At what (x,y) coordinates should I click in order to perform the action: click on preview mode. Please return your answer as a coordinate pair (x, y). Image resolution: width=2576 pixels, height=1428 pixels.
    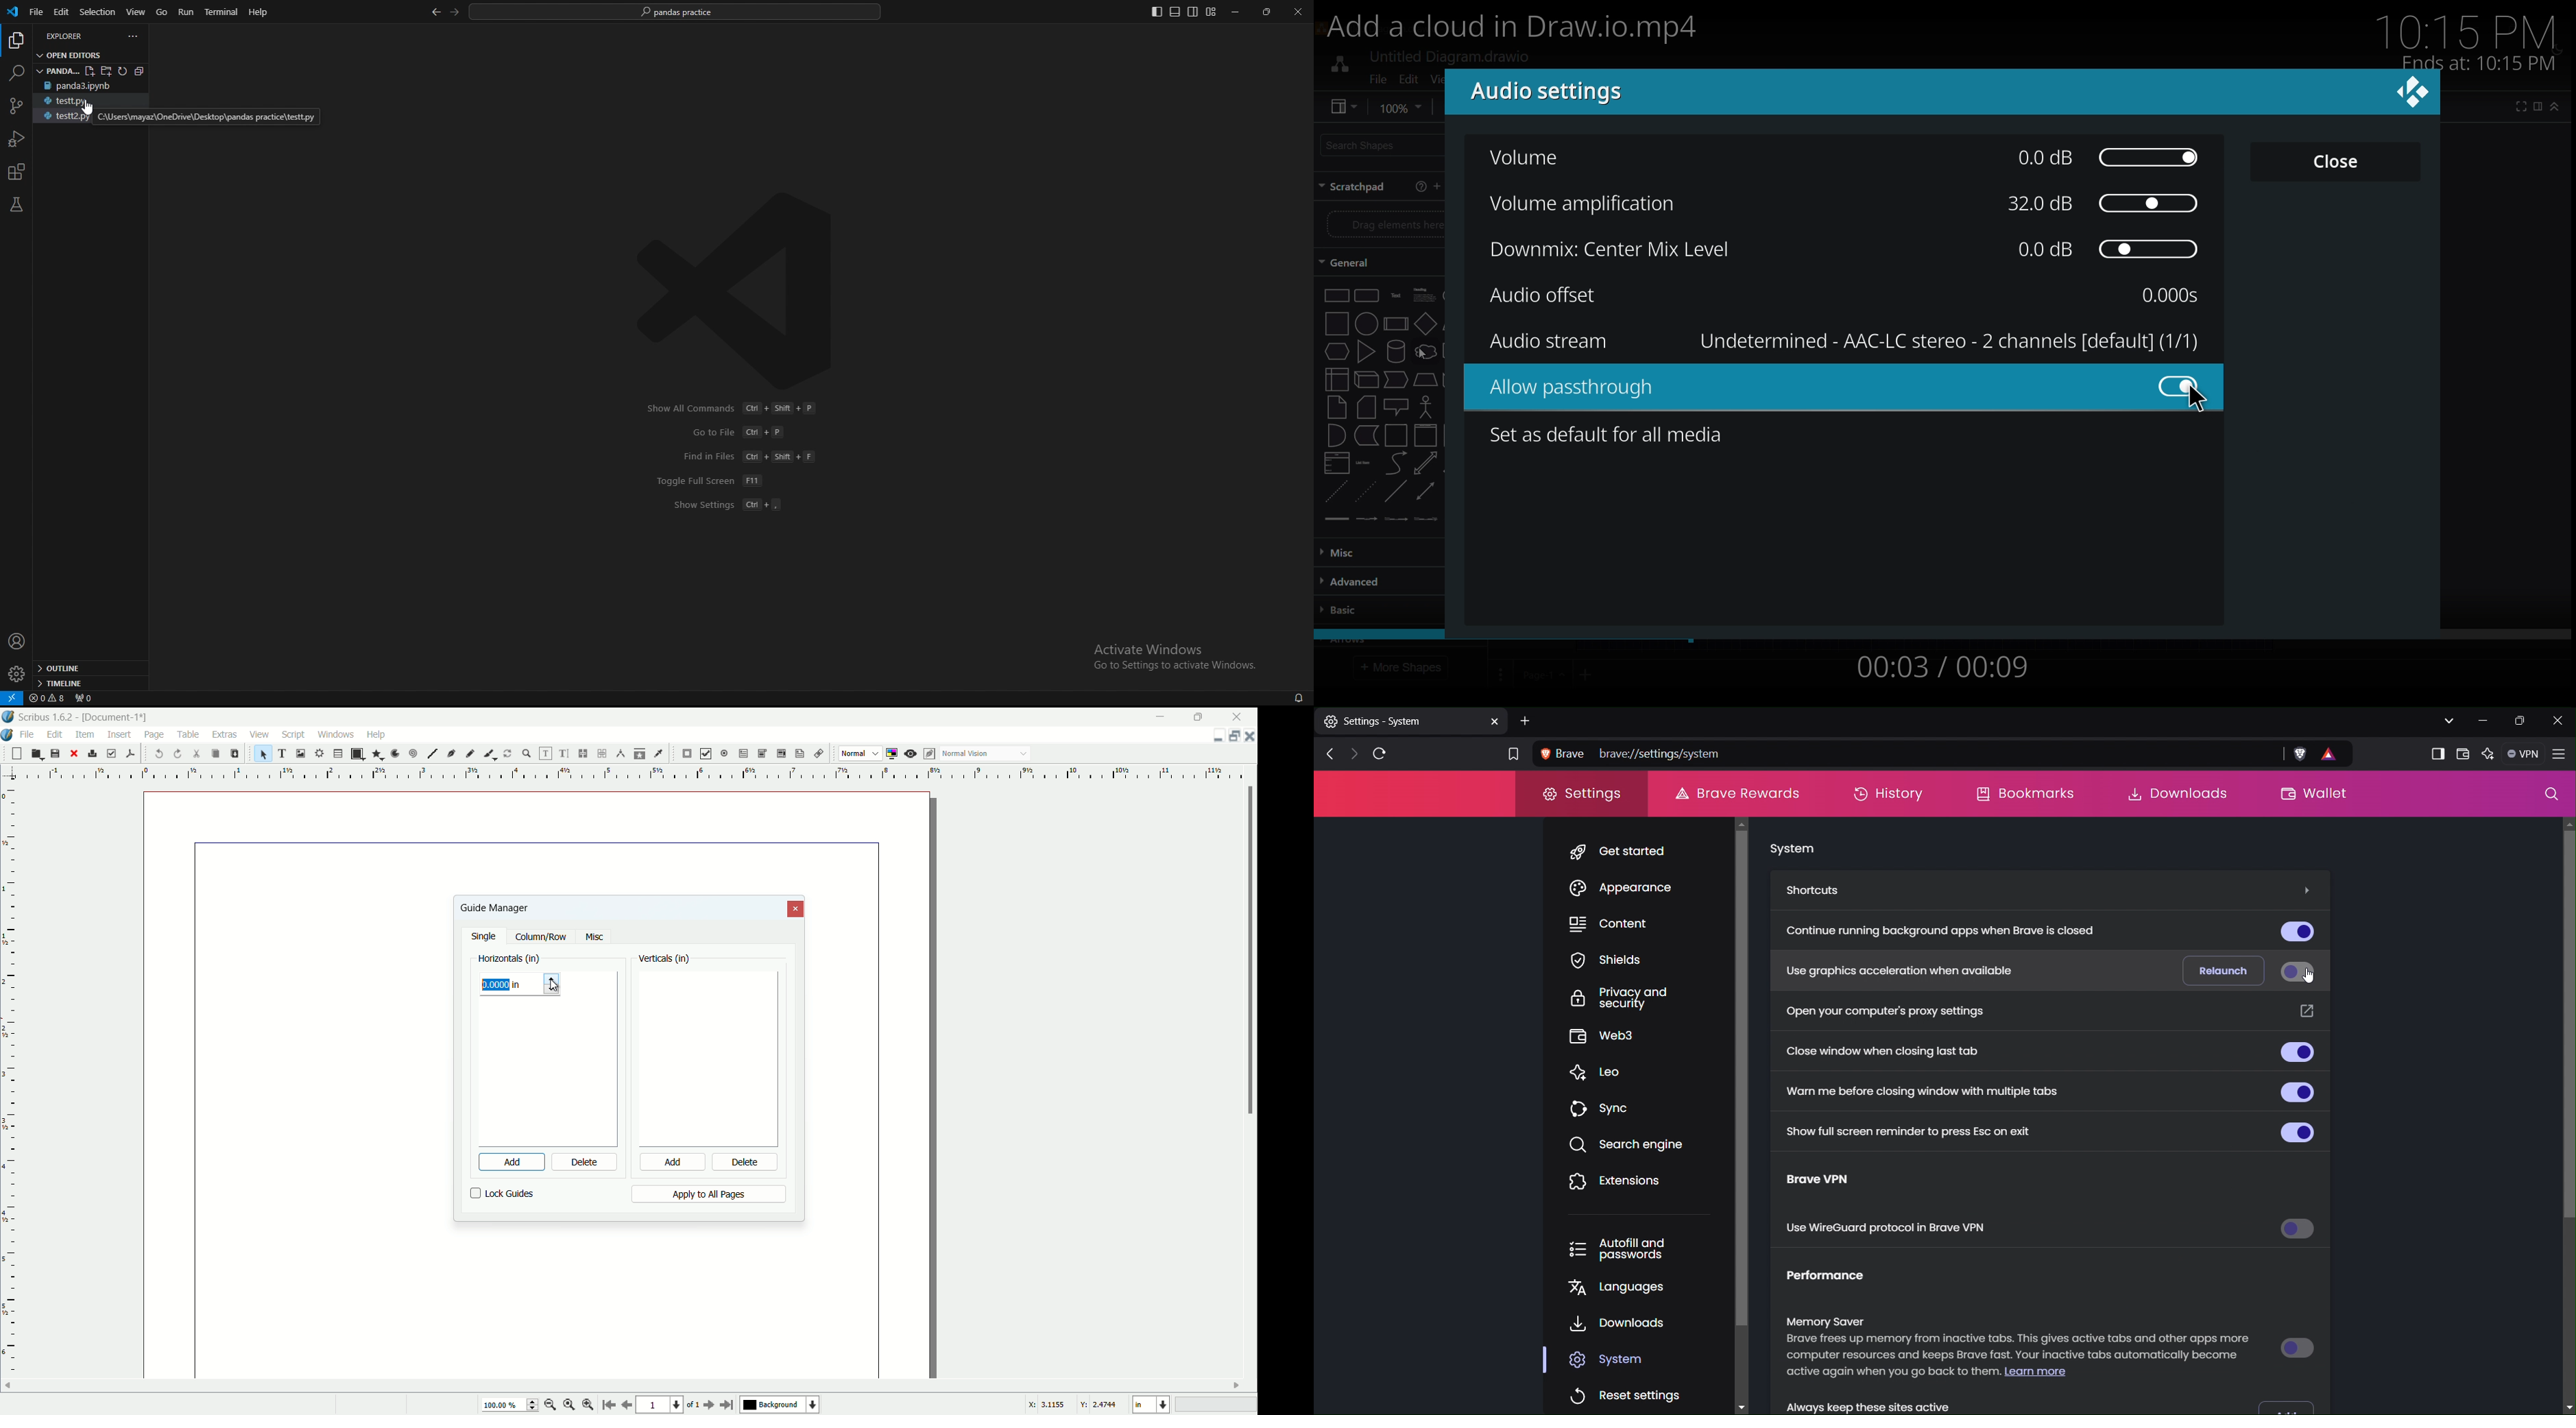
    Looking at the image, I should click on (912, 753).